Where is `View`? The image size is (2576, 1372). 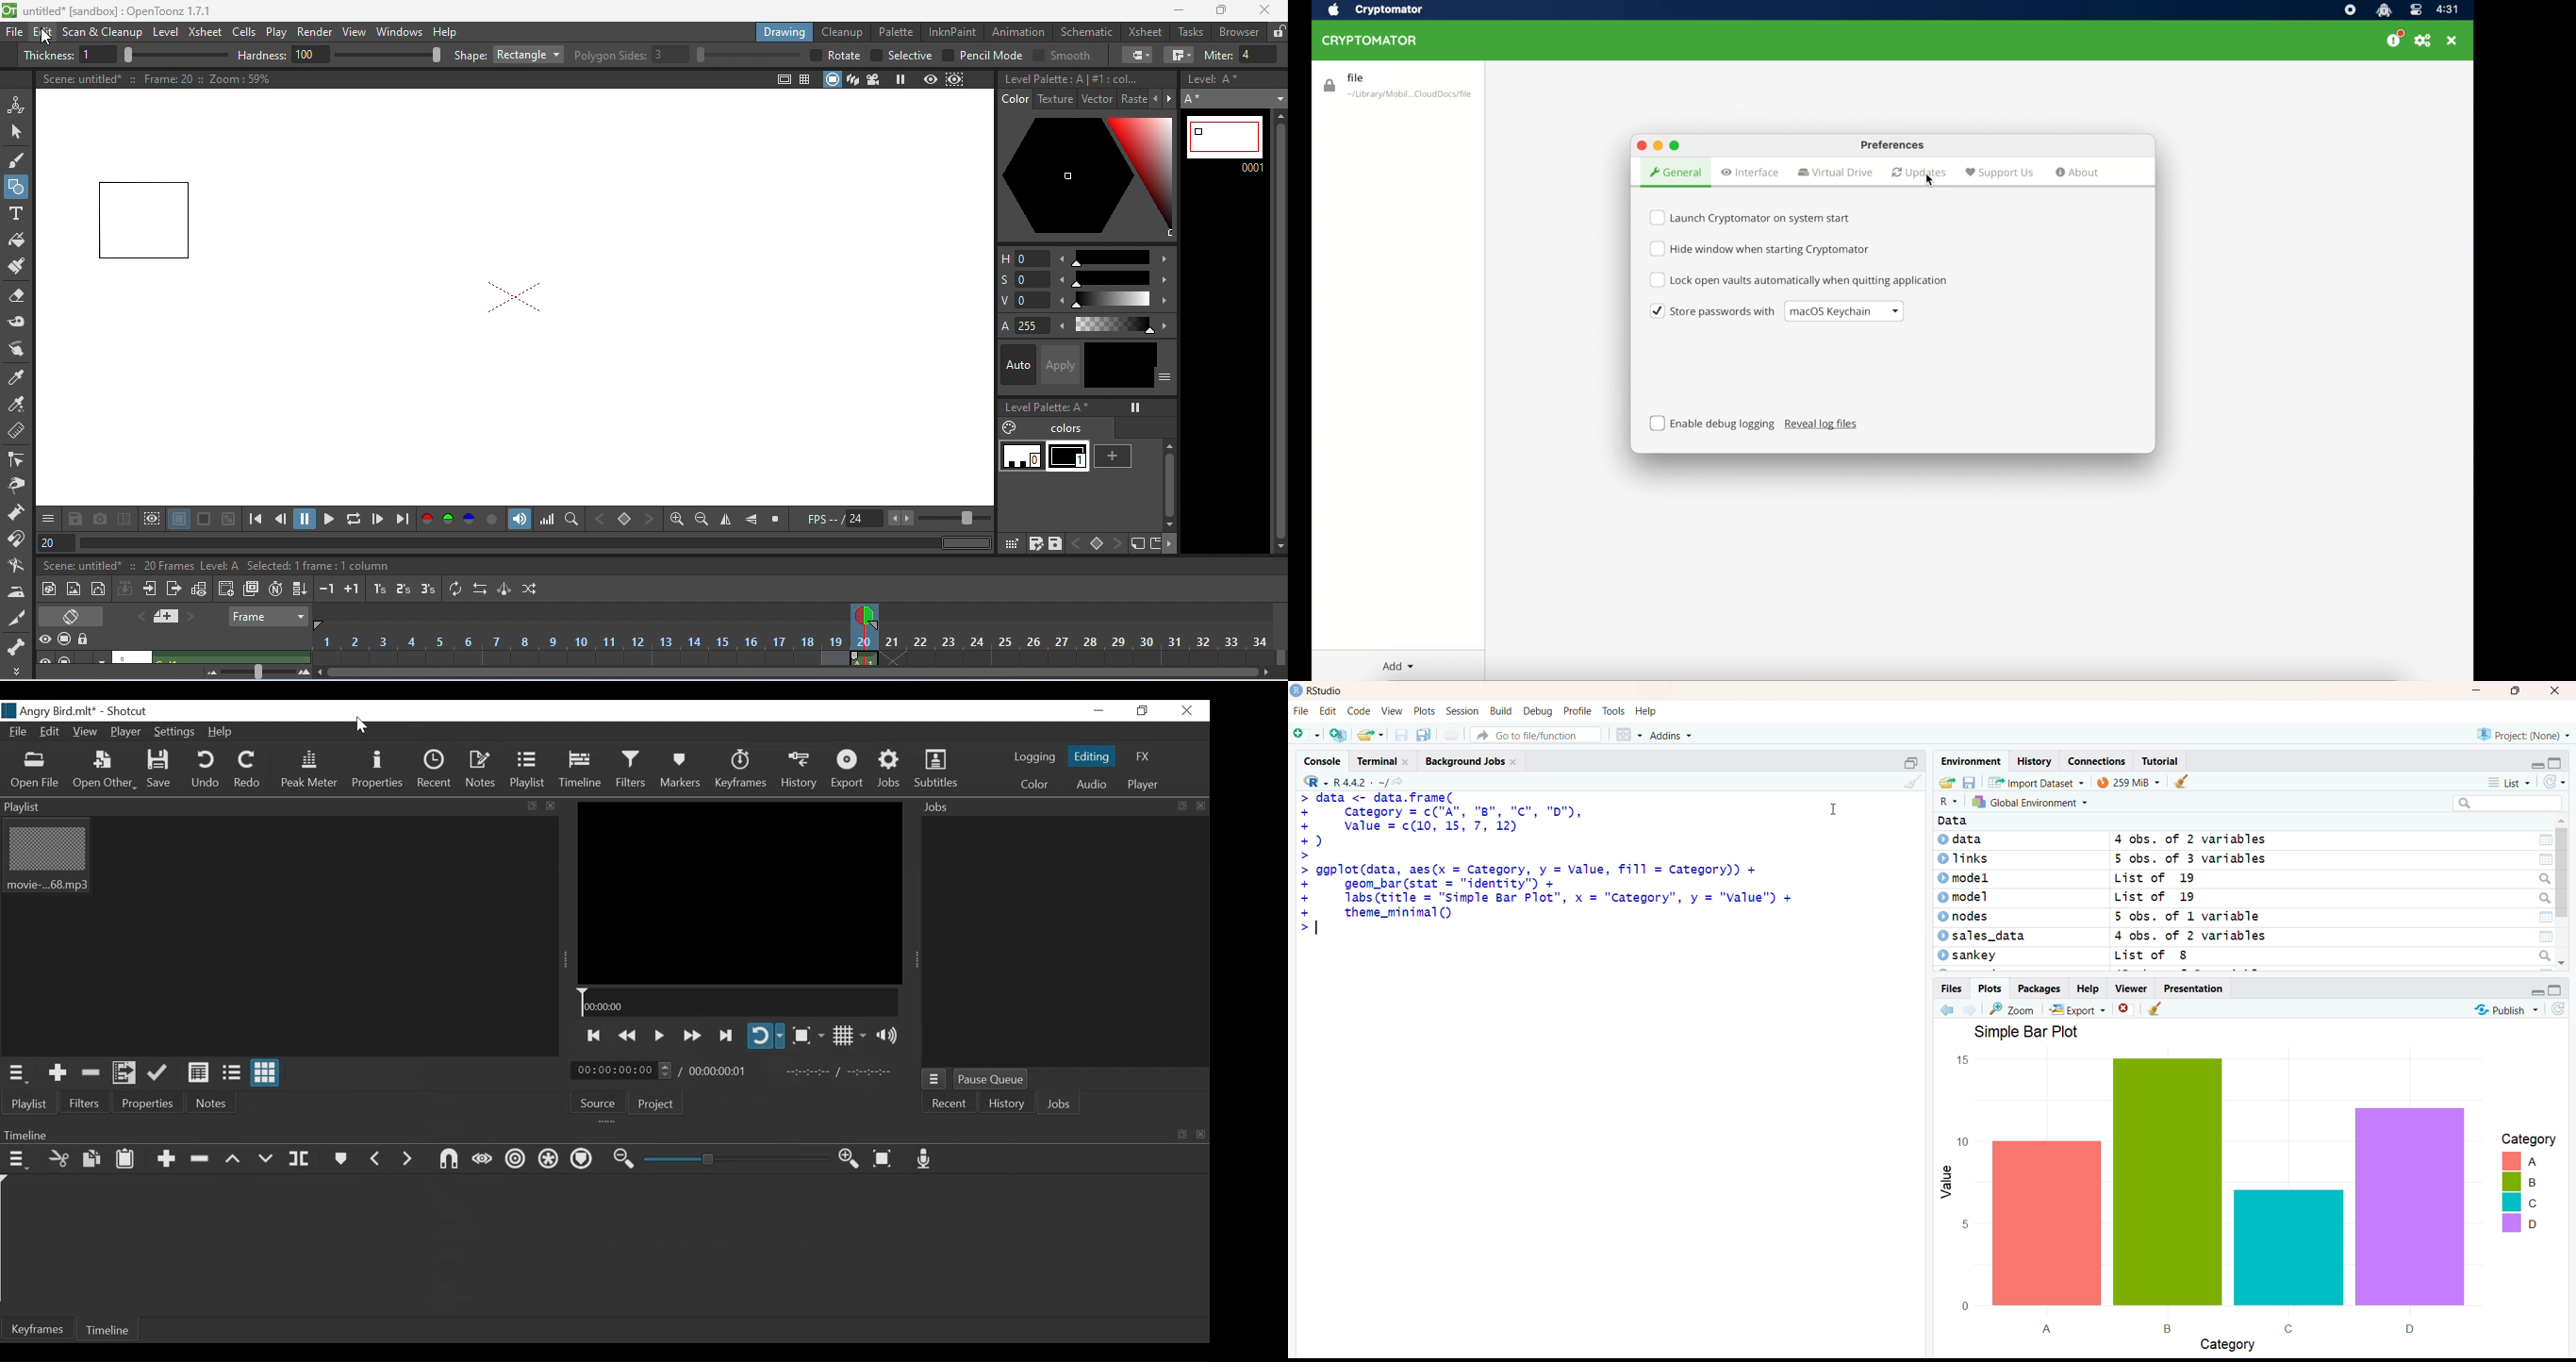
View is located at coordinates (1393, 711).